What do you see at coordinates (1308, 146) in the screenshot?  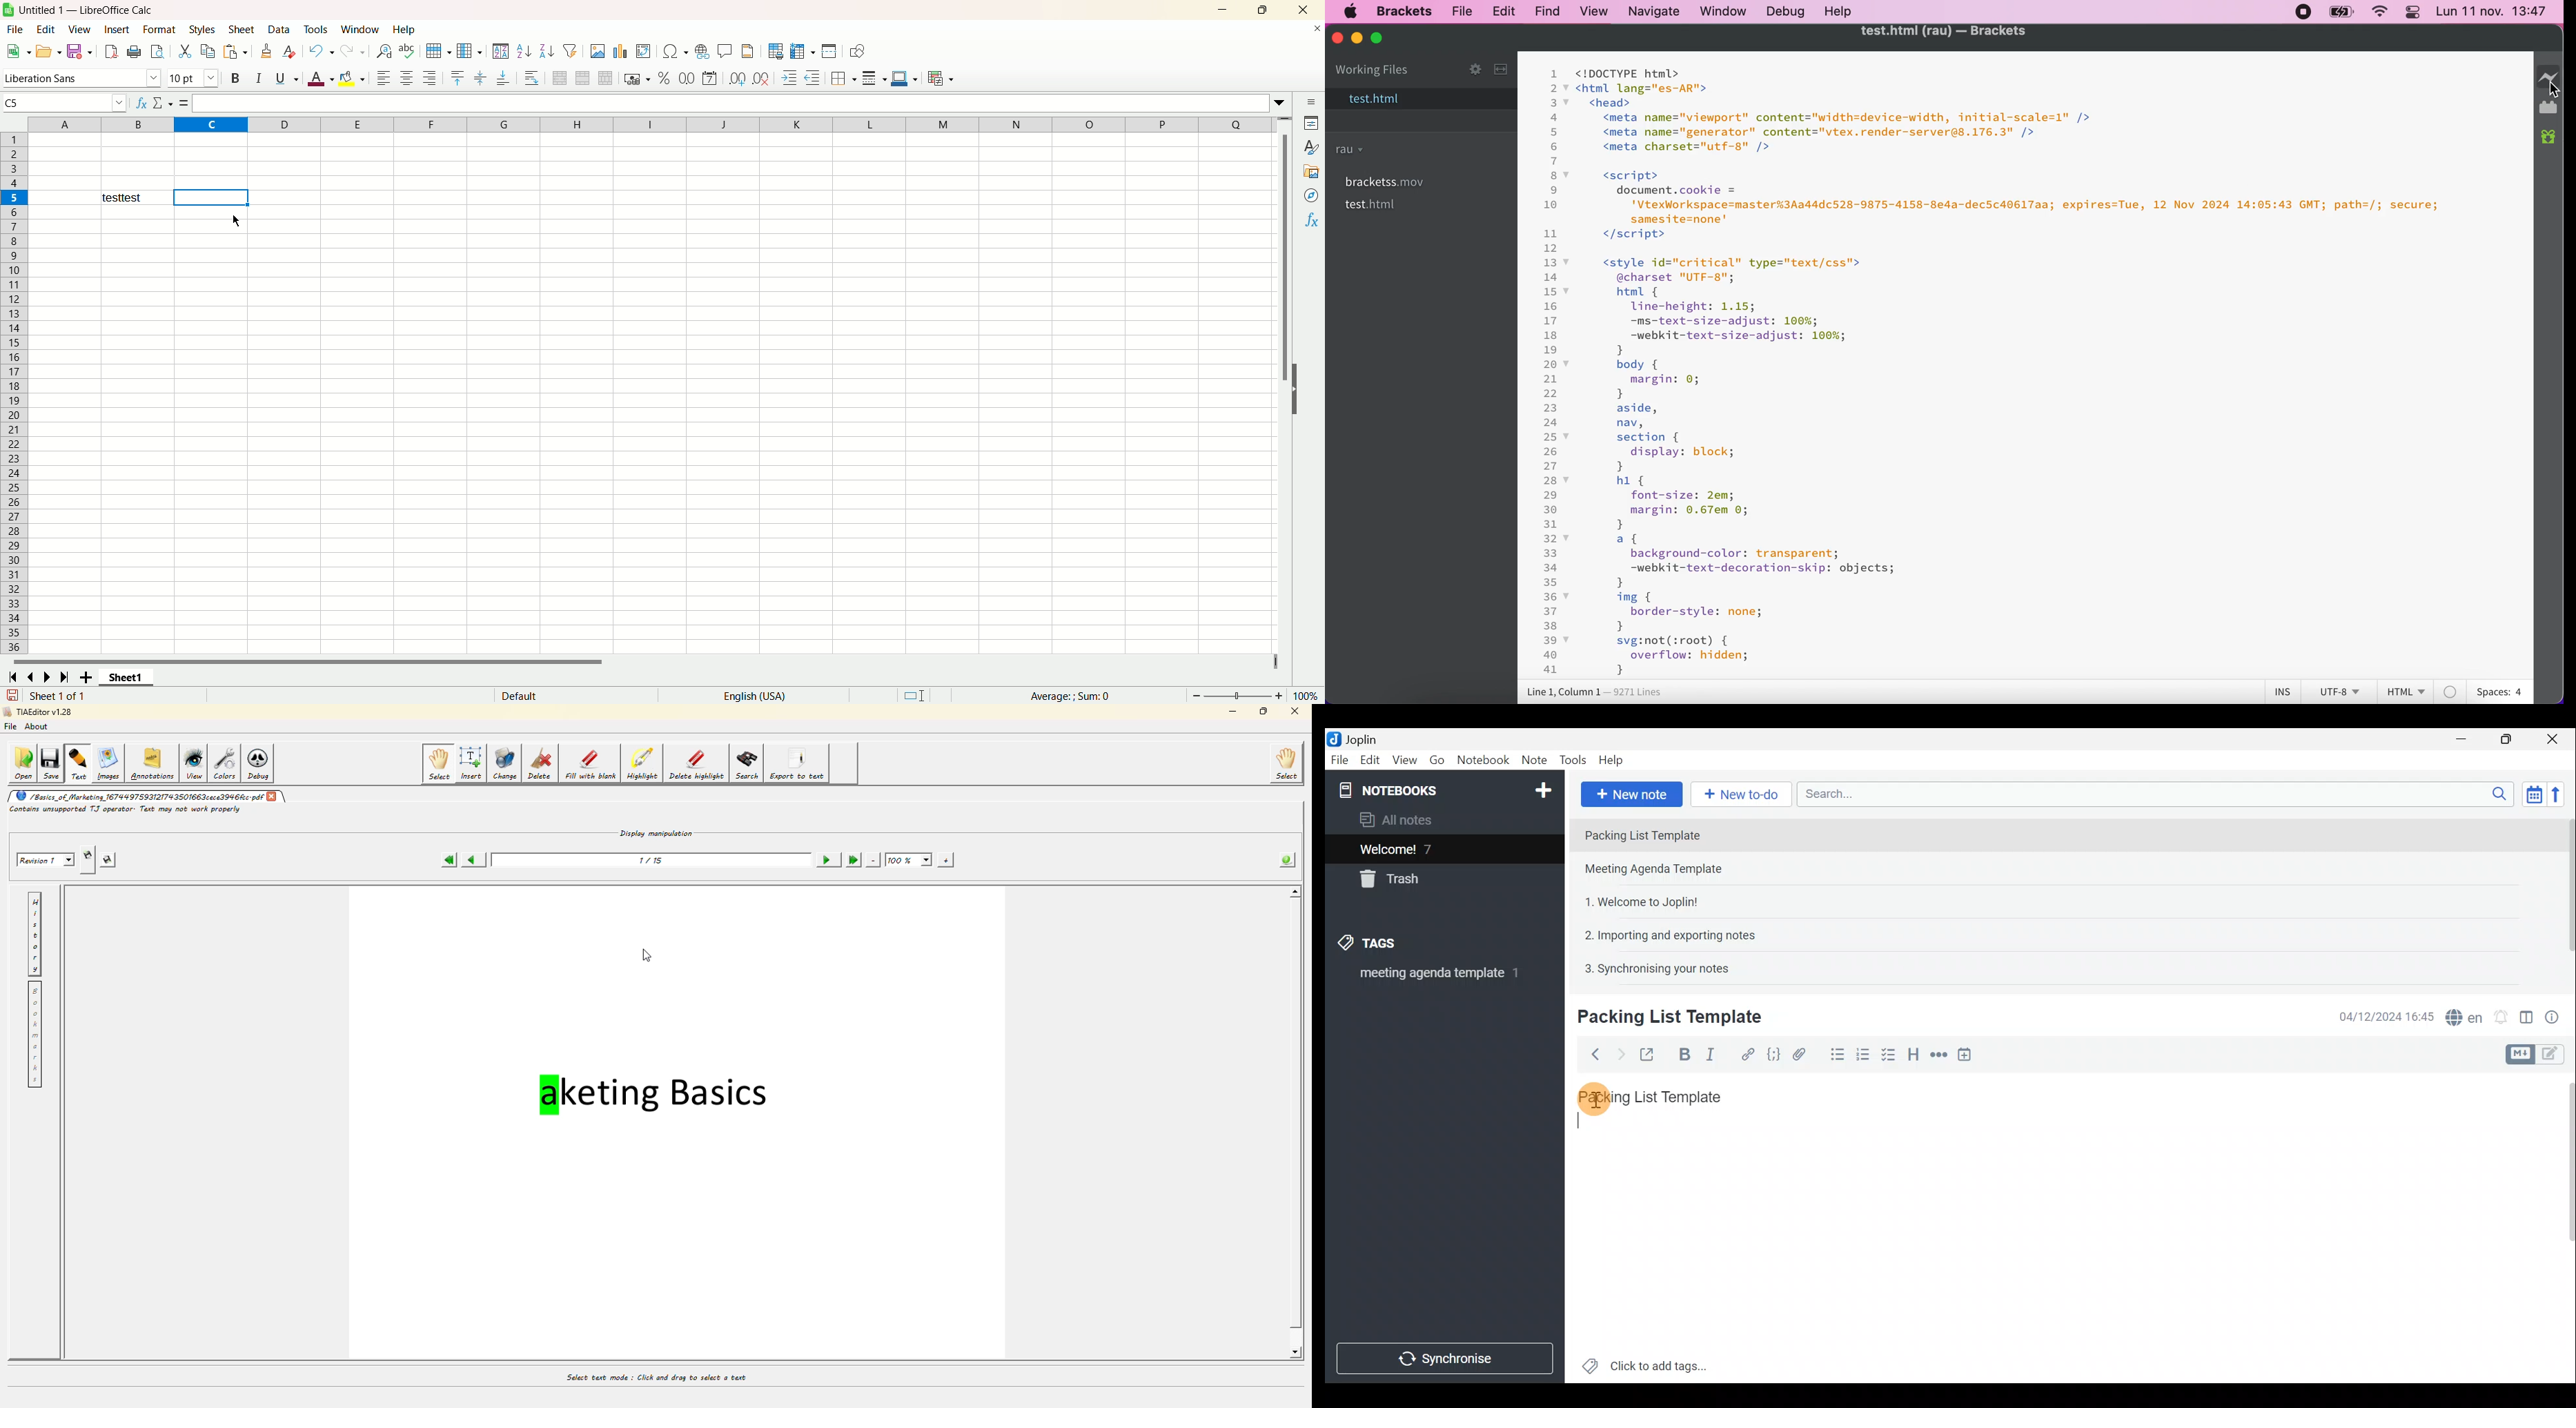 I see `style` at bounding box center [1308, 146].